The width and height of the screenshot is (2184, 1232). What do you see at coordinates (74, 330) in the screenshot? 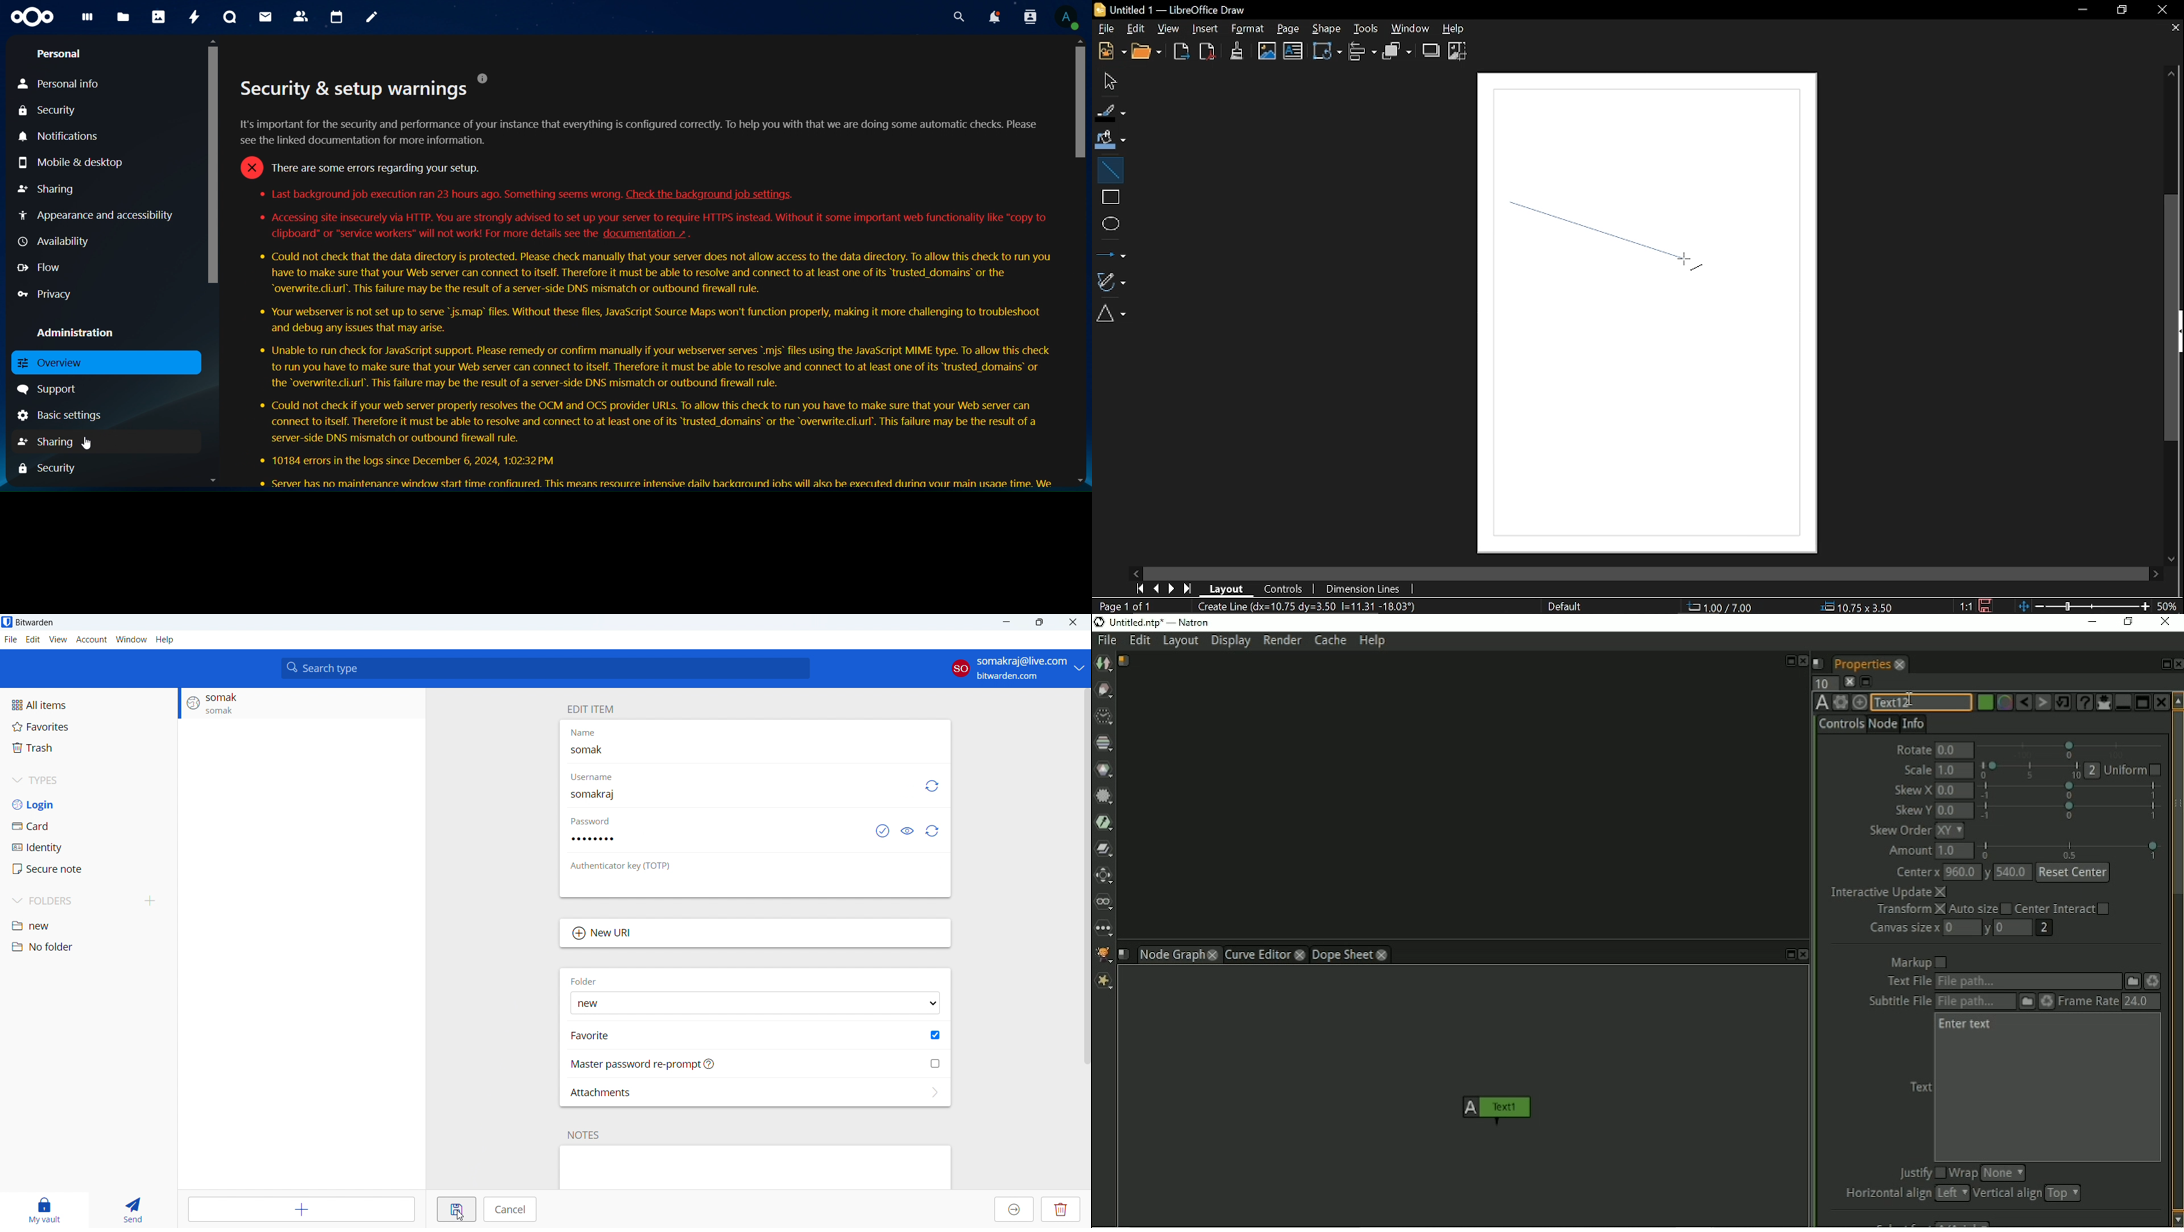
I see `administration` at bounding box center [74, 330].